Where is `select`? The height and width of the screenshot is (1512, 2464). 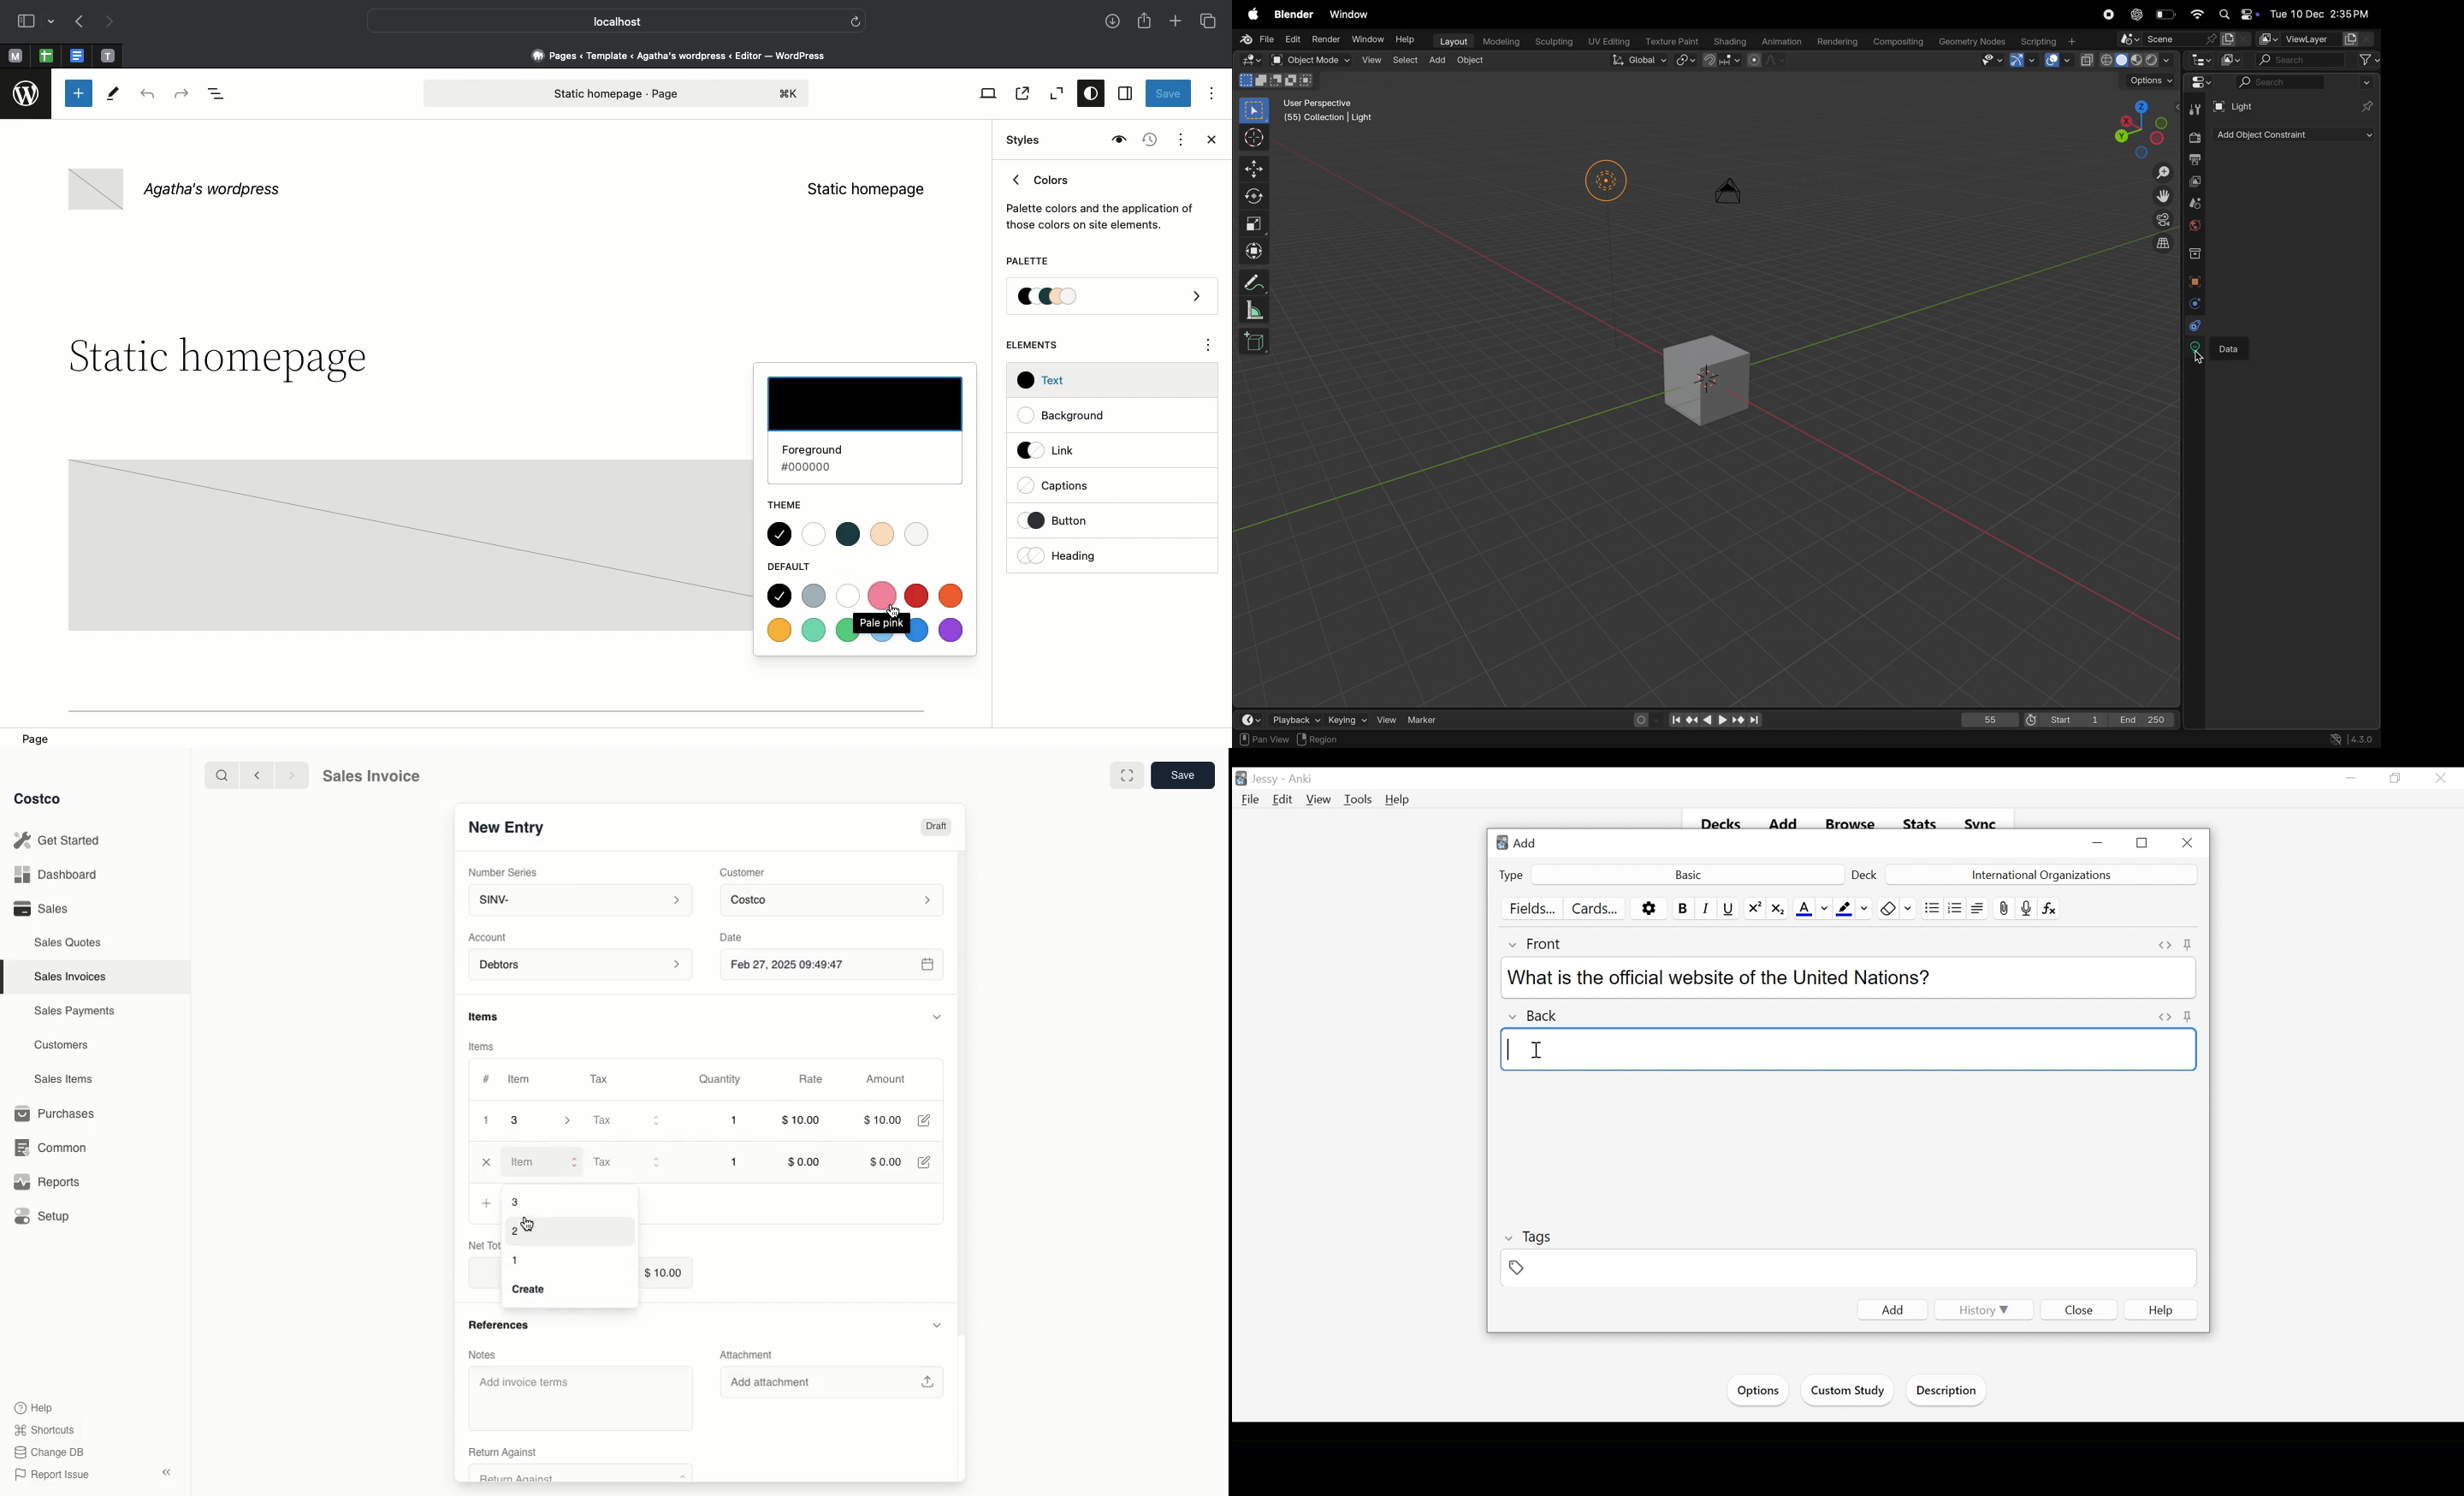
select is located at coordinates (1255, 111).